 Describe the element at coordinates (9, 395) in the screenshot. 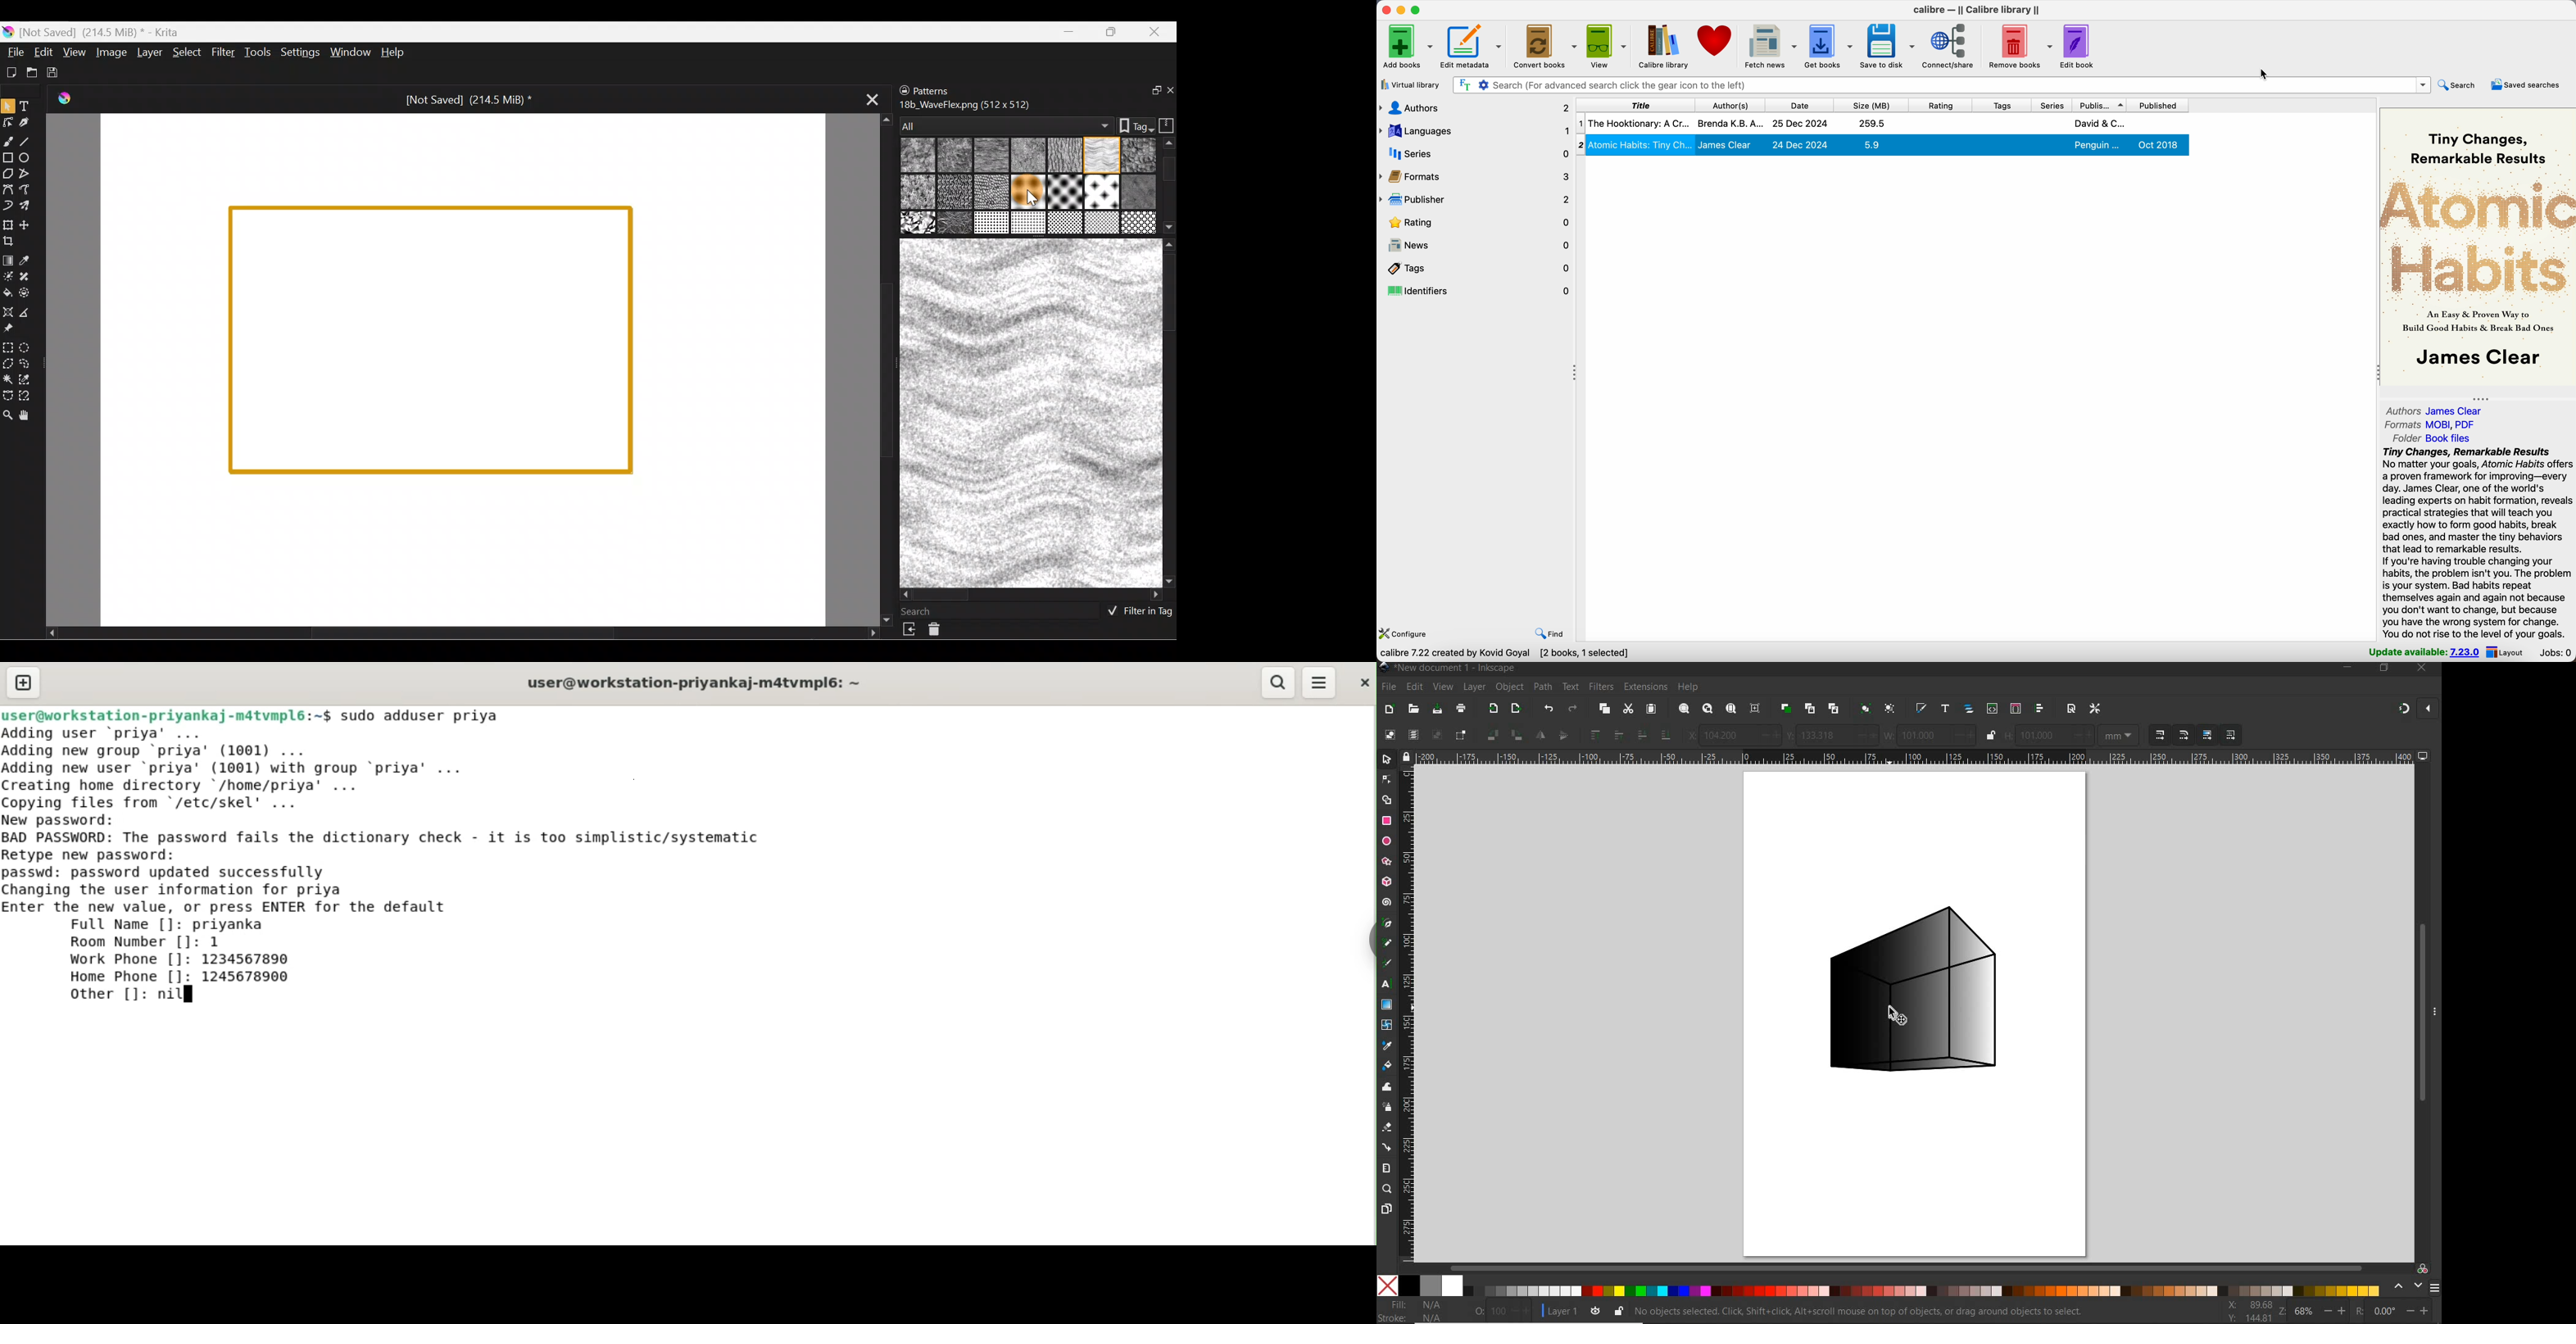

I see `Bezier curve selection tool` at that location.